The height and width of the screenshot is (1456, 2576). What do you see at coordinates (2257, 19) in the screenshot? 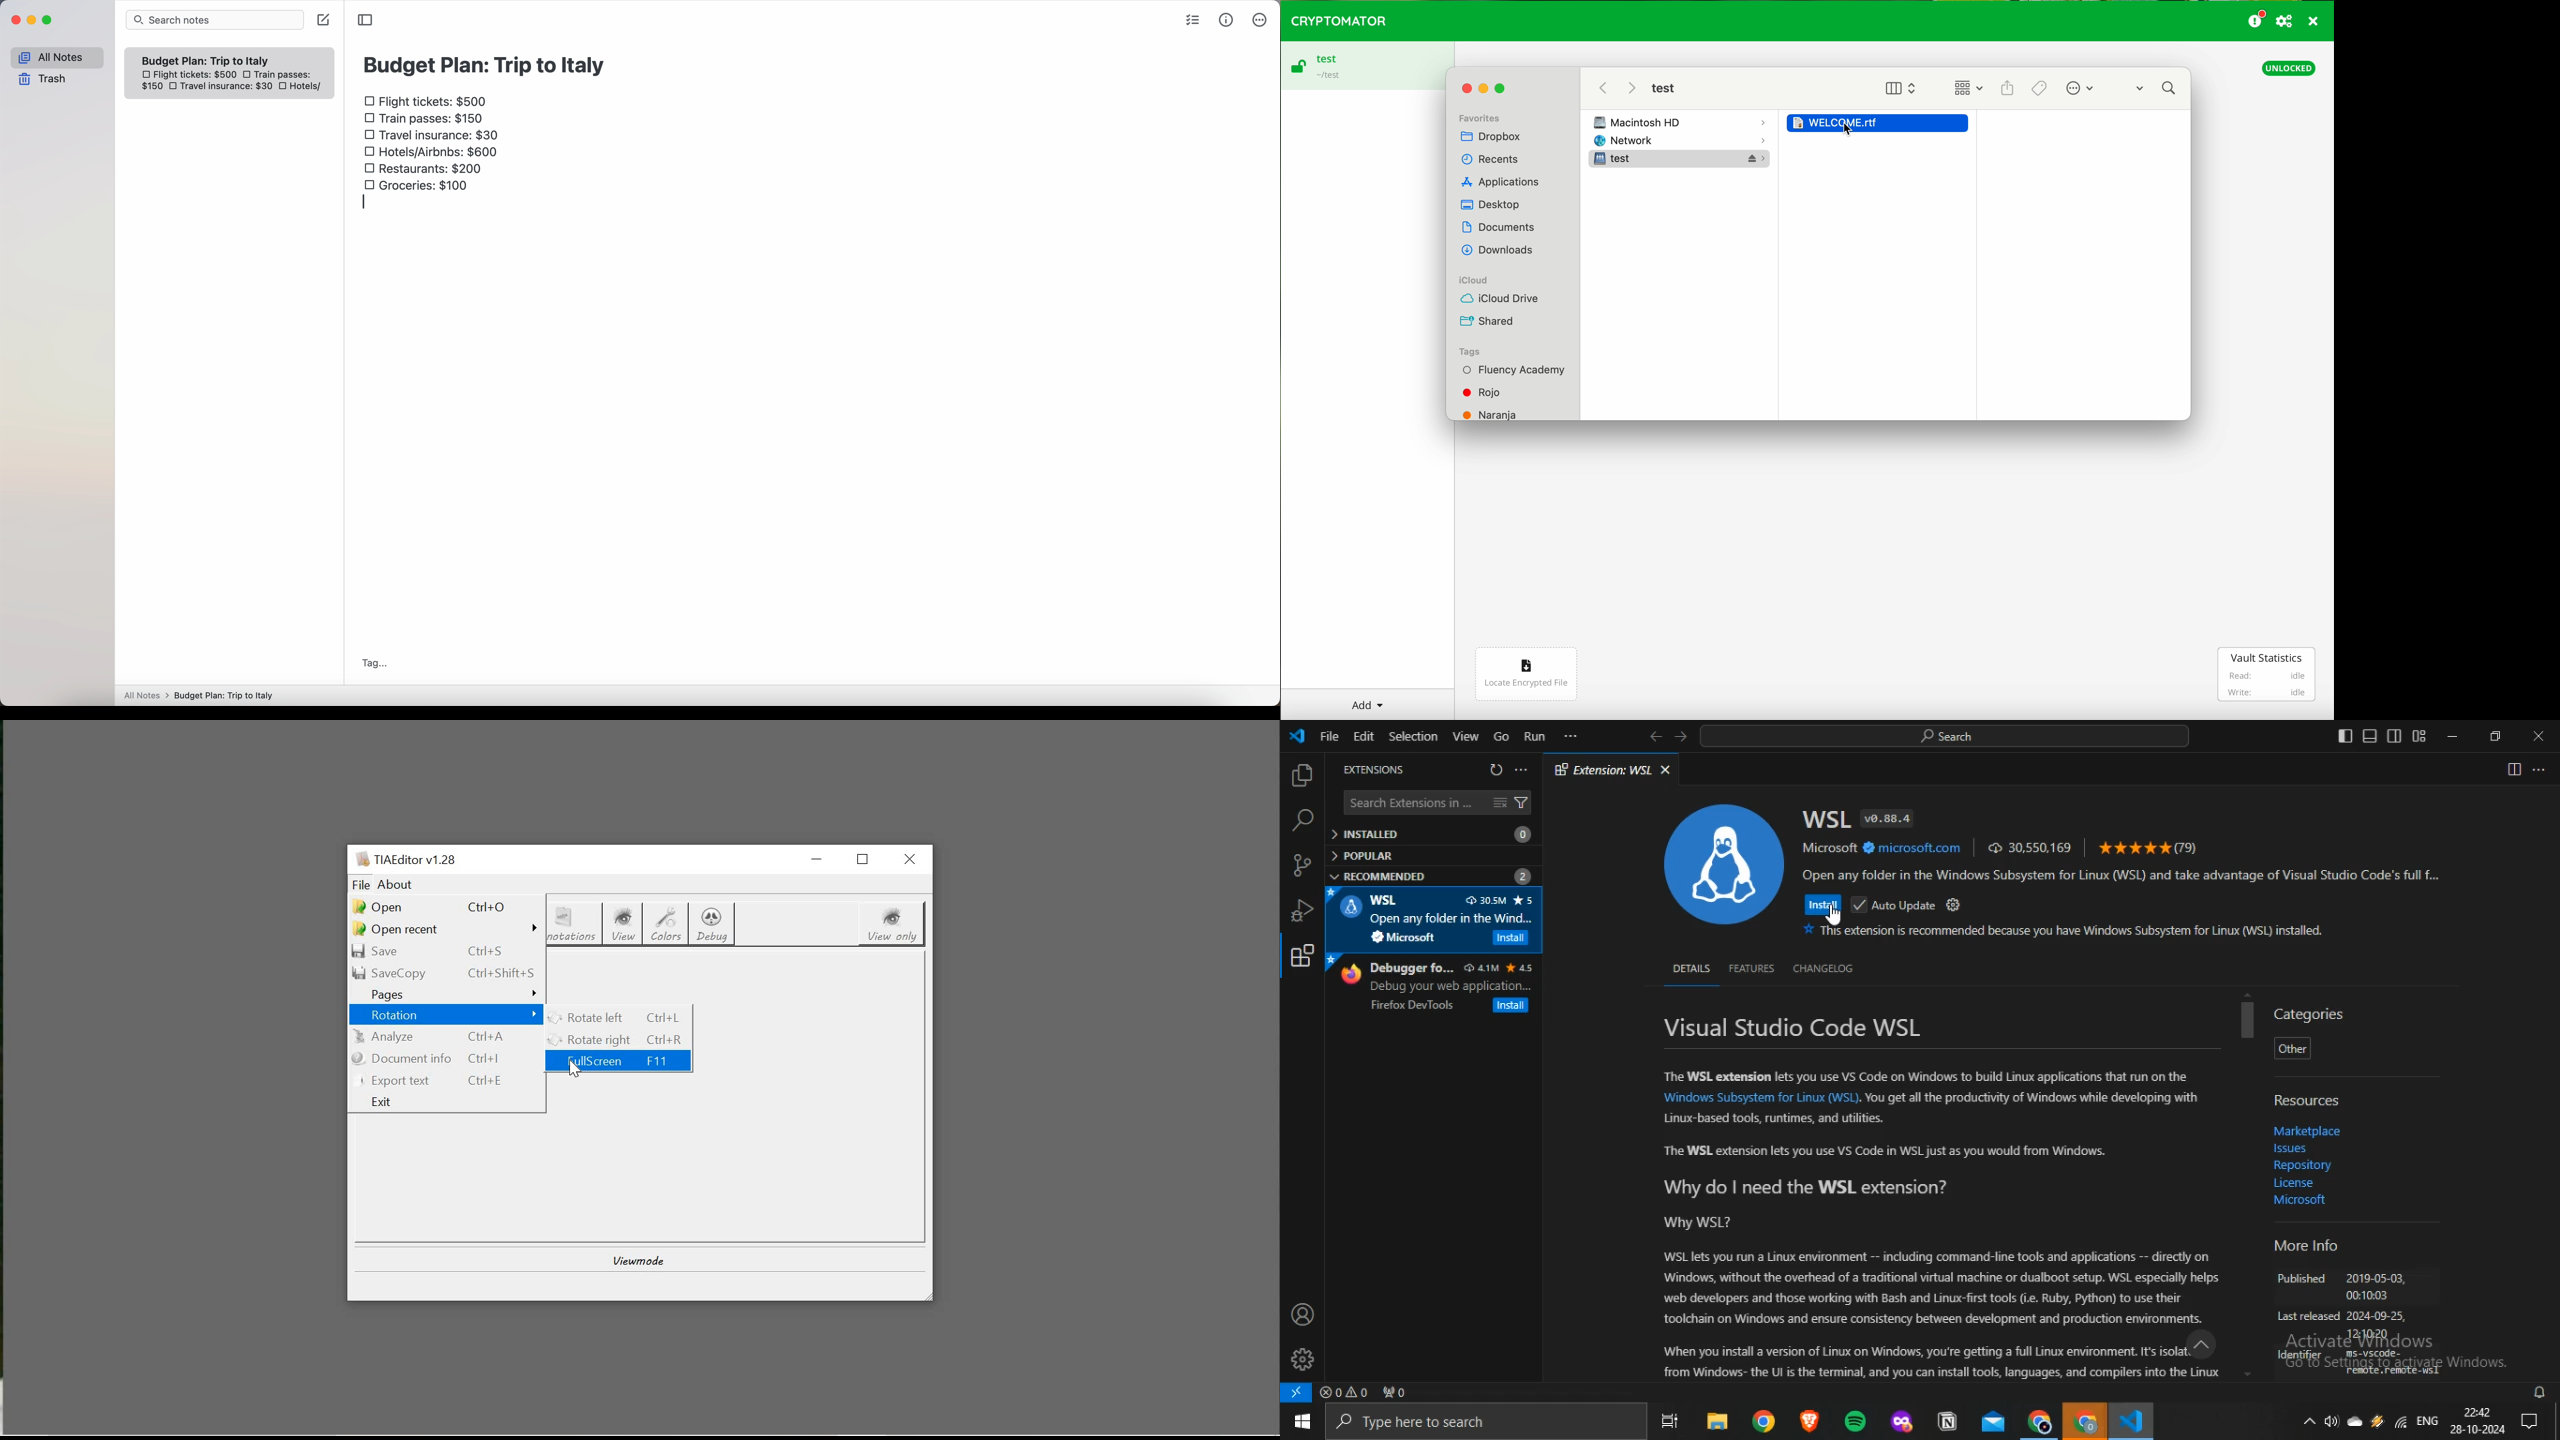
I see `donate` at bounding box center [2257, 19].